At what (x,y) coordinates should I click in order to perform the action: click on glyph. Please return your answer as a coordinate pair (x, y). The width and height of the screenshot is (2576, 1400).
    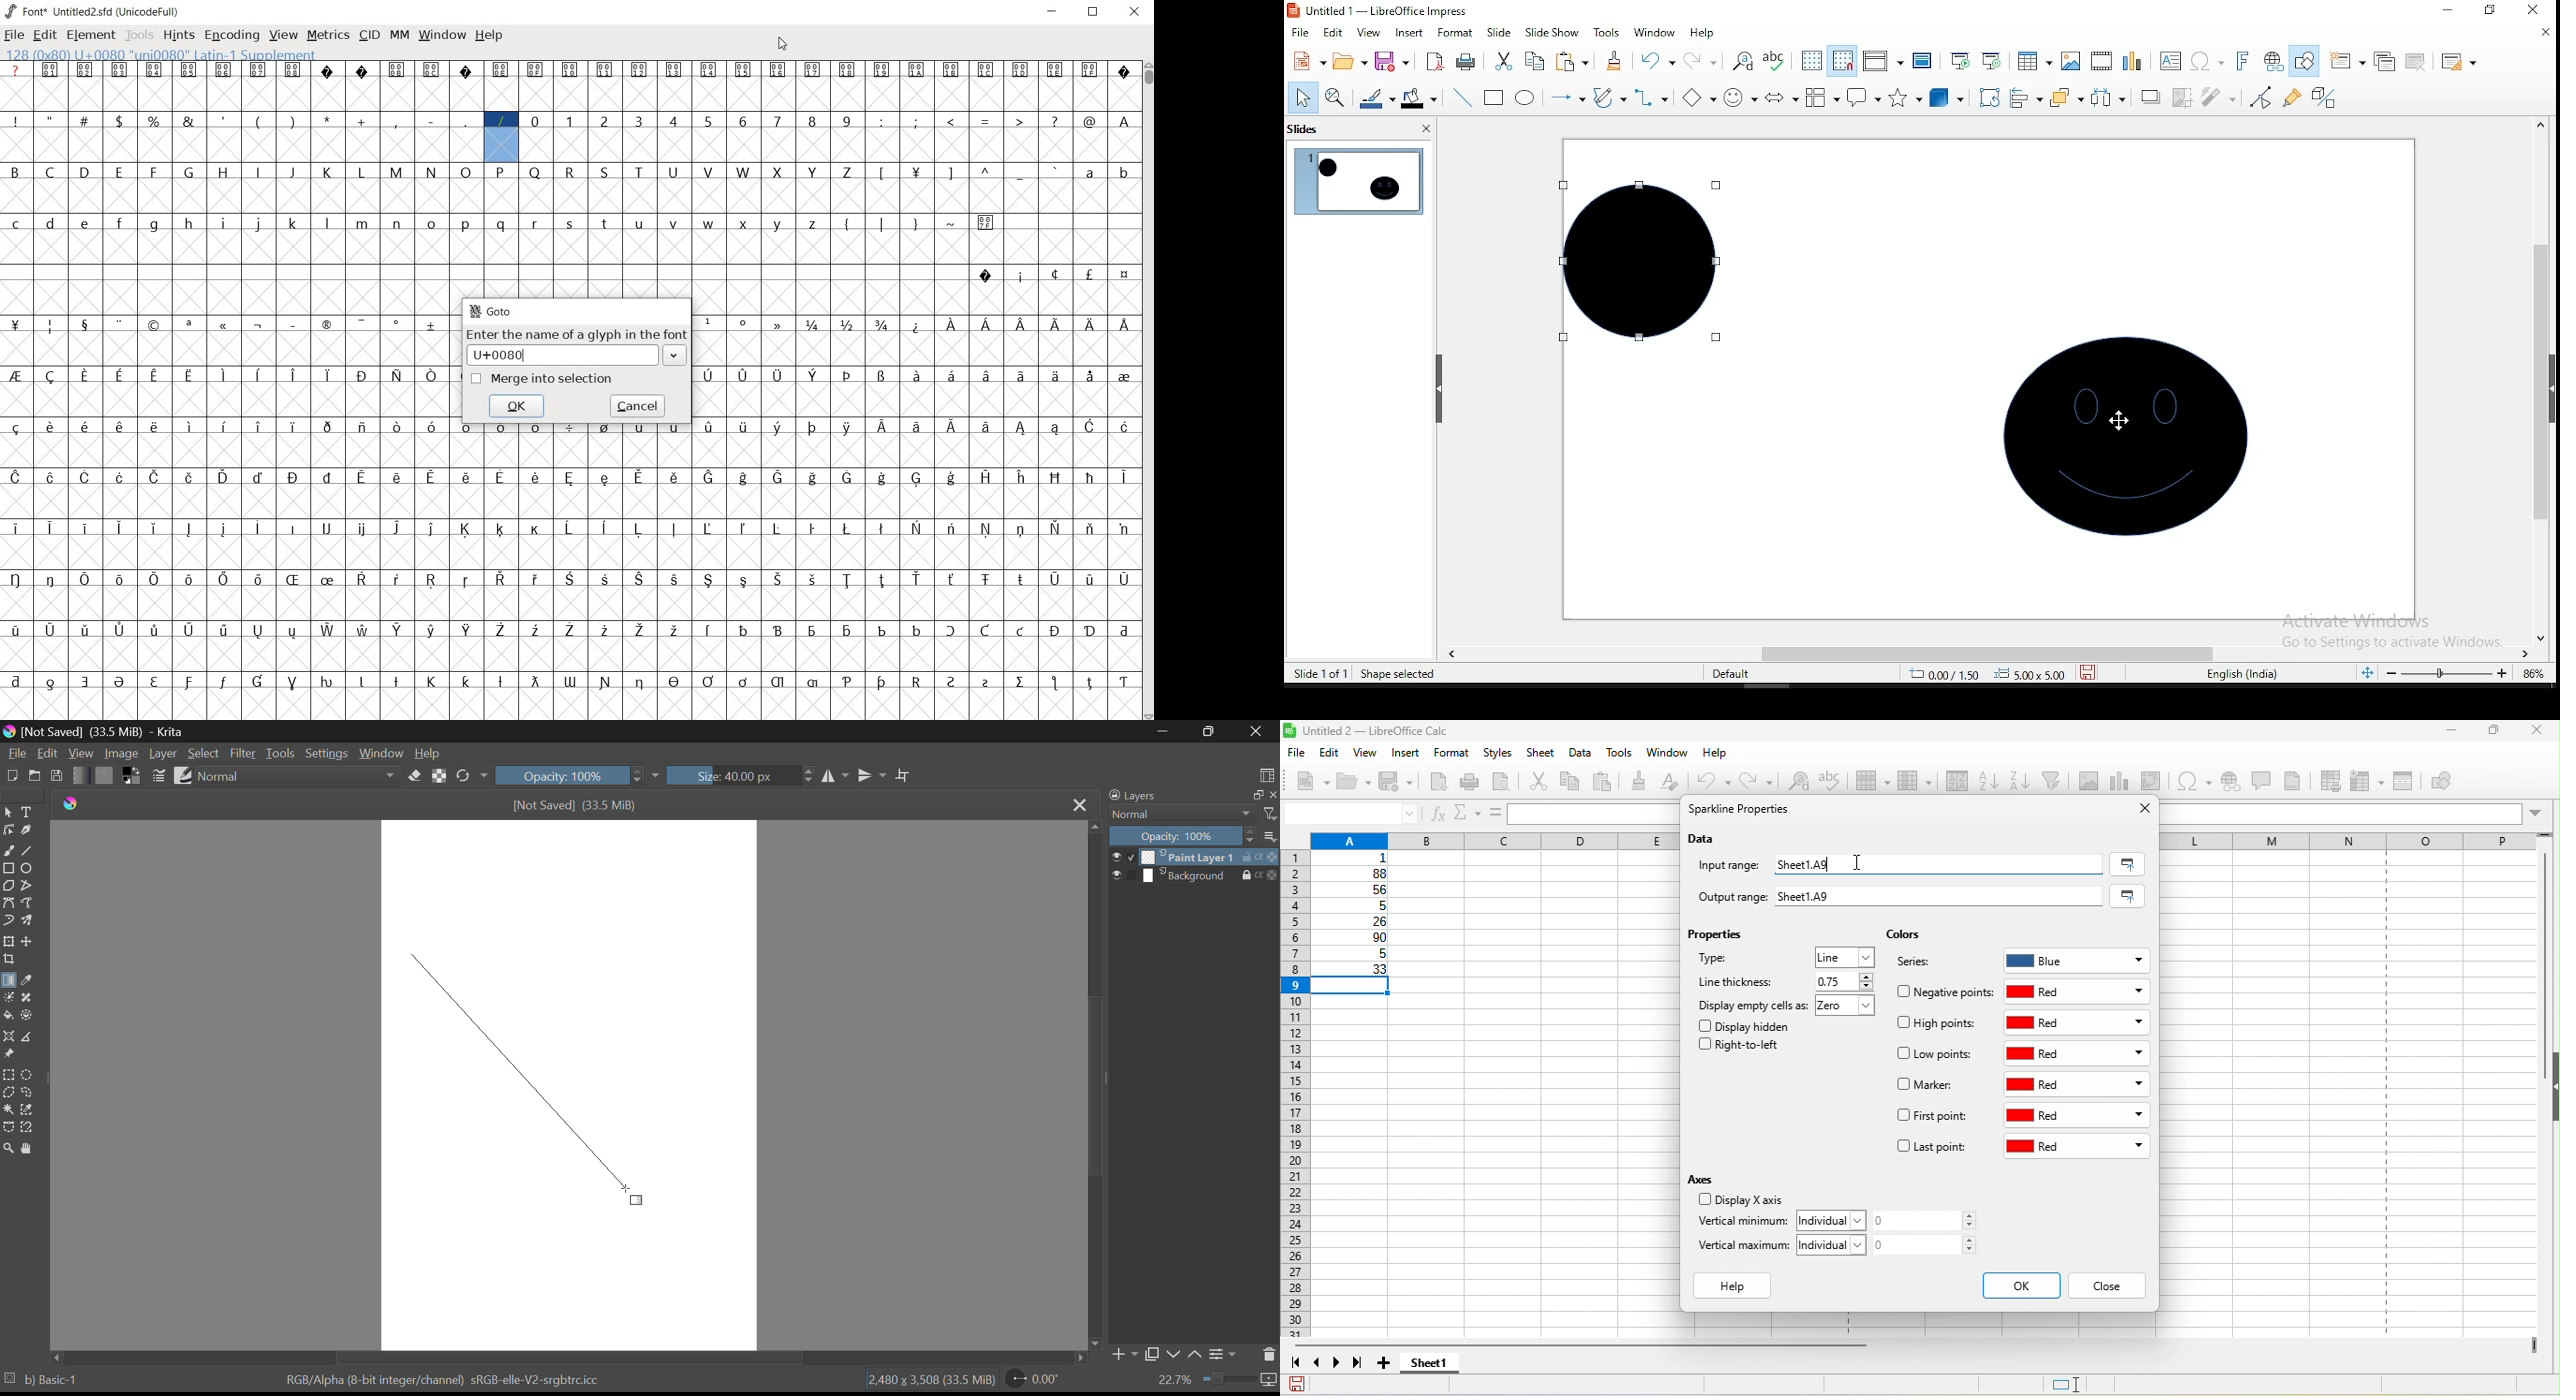
    Looking at the image, I should click on (709, 321).